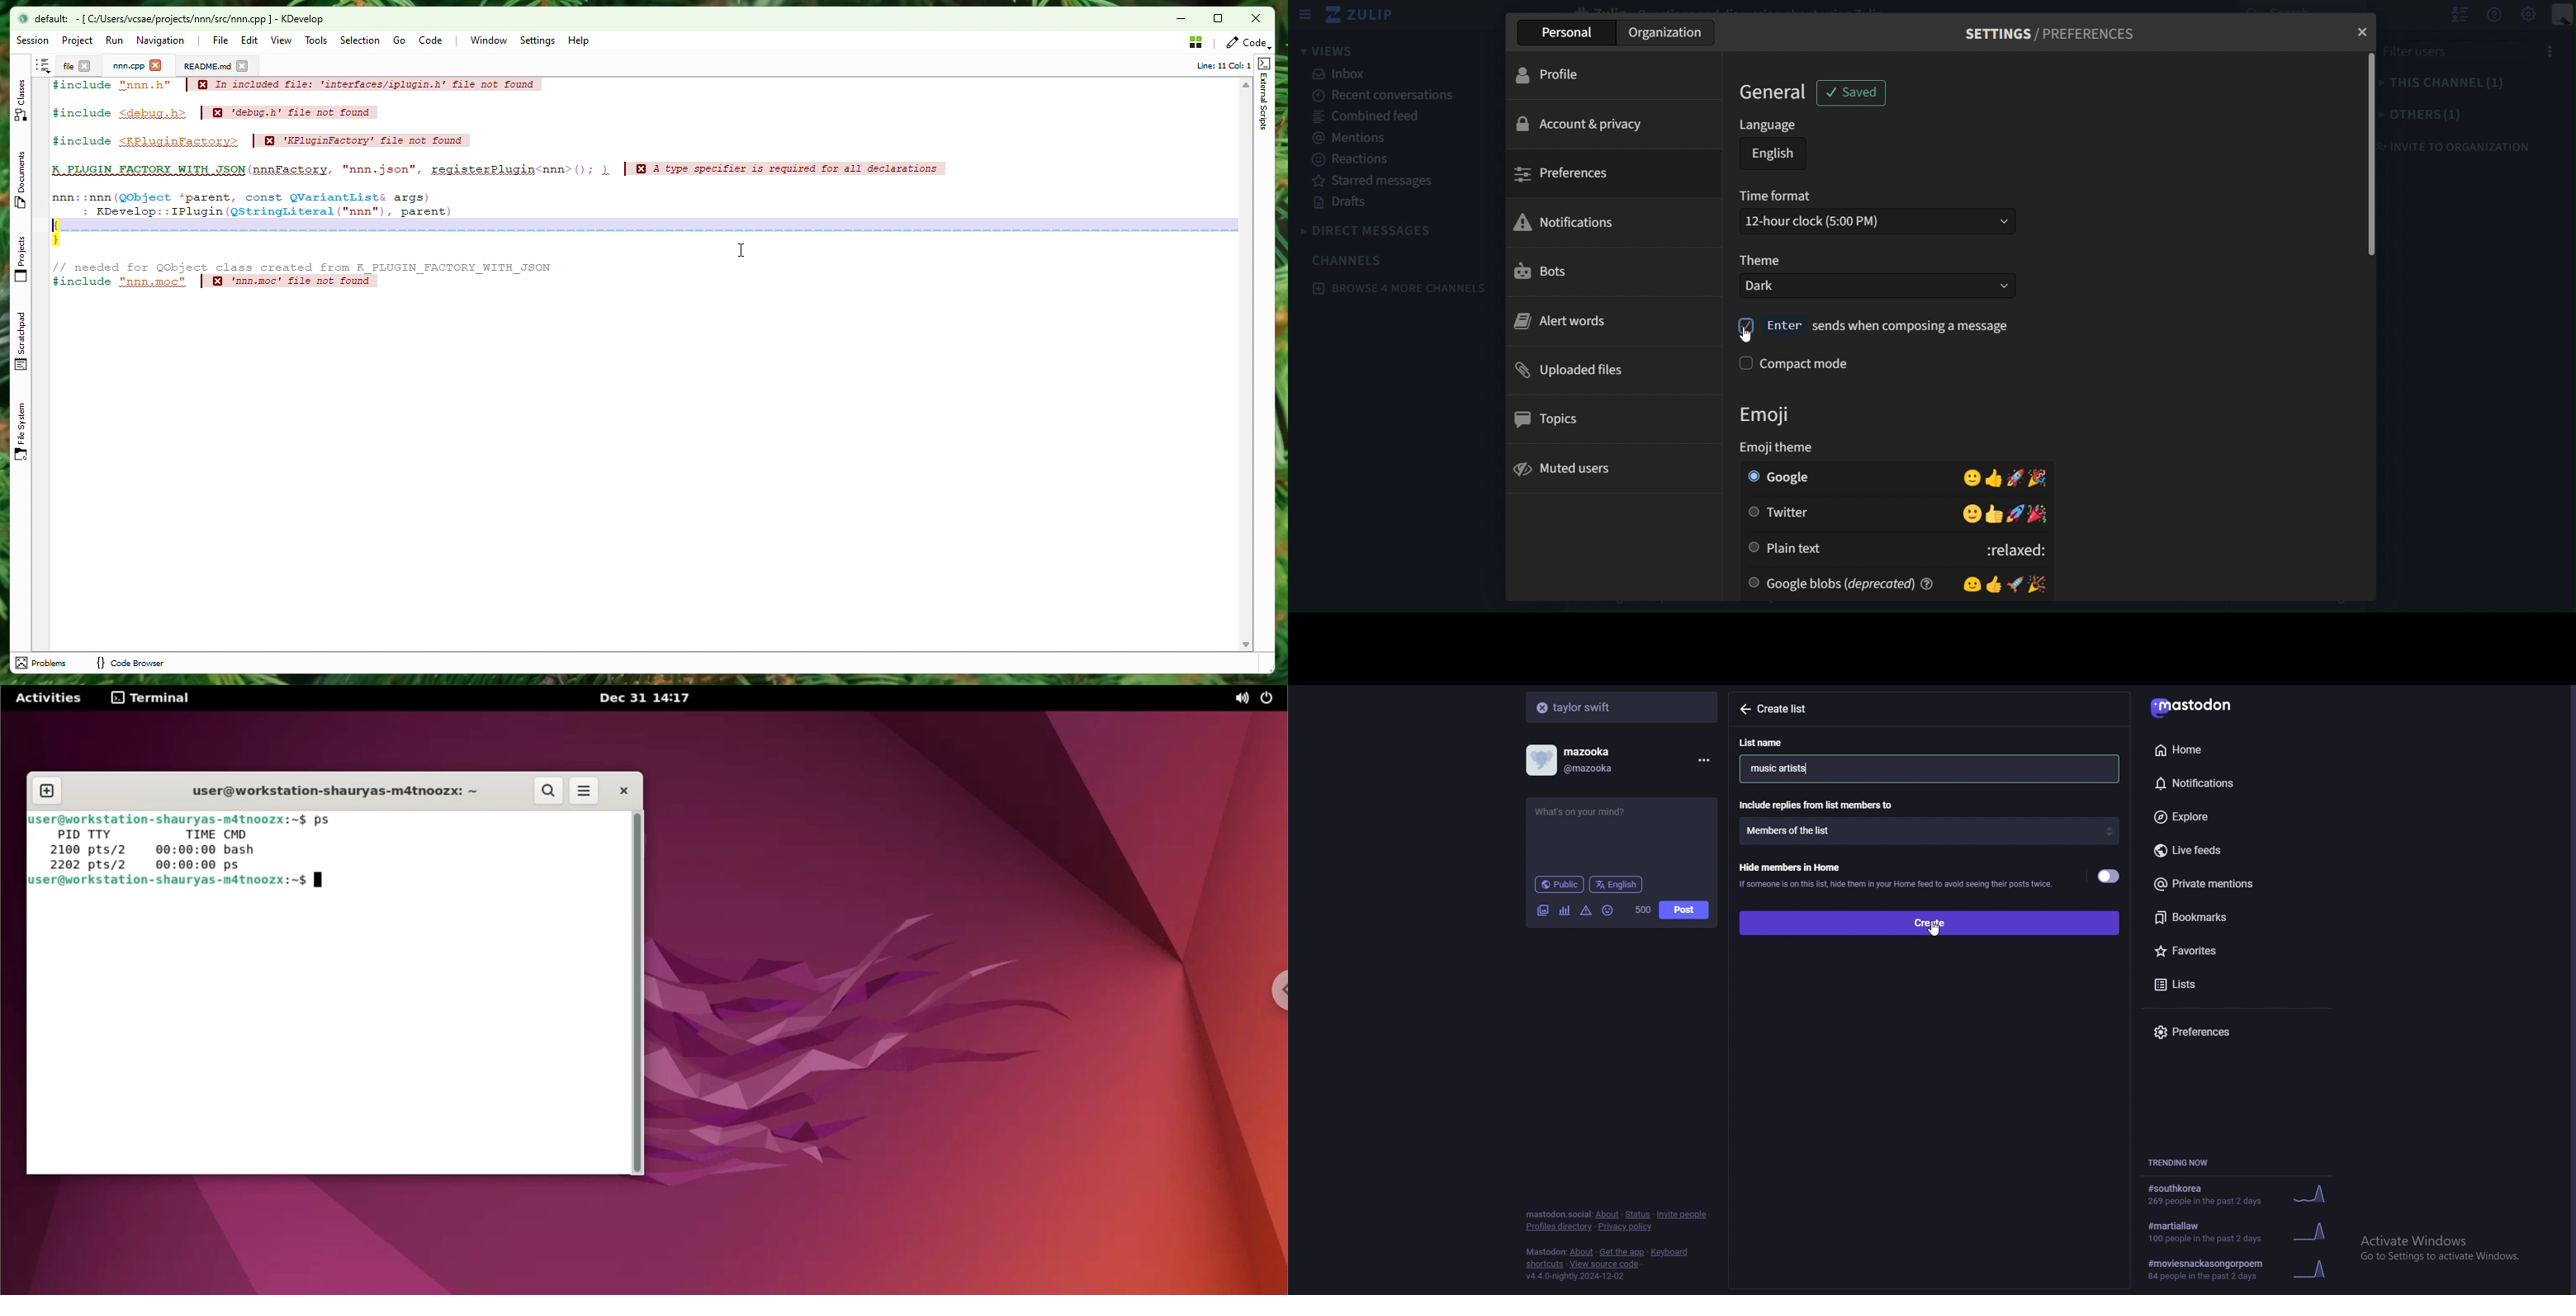  Describe the element at coordinates (1611, 369) in the screenshot. I see `uploaded files` at that location.